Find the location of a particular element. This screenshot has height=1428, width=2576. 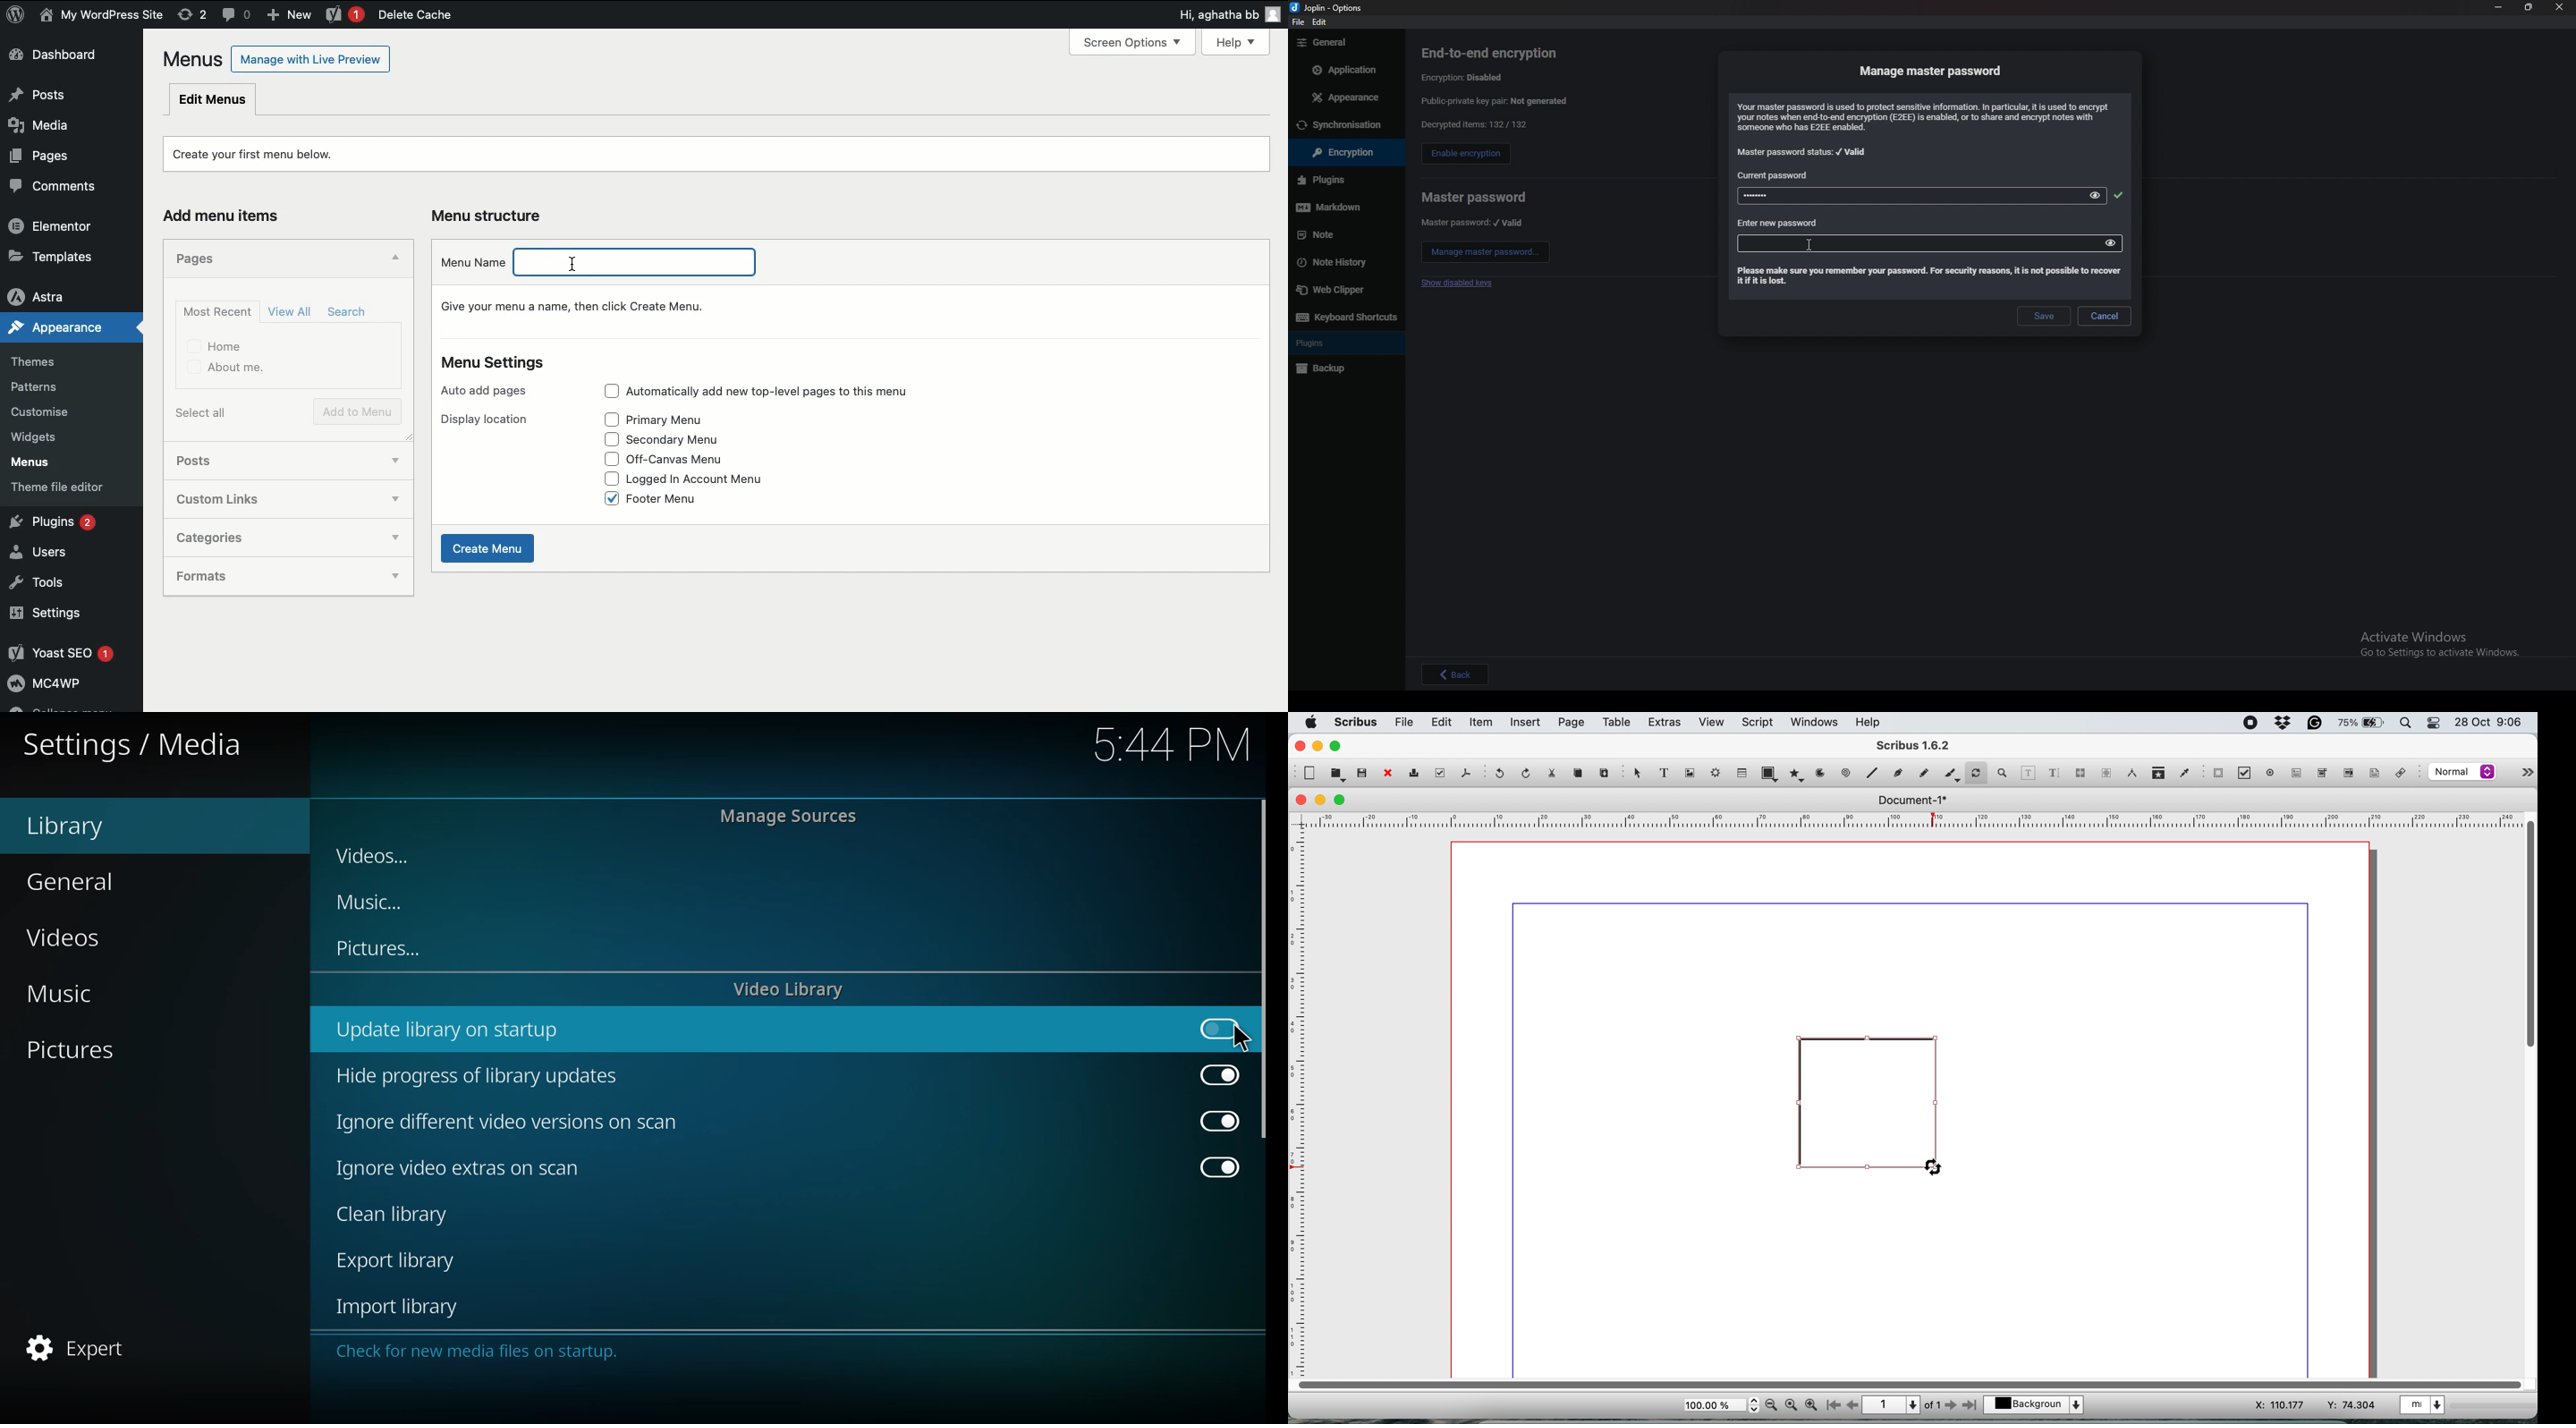

horizontal scroll bar is located at coordinates (1906, 1383).